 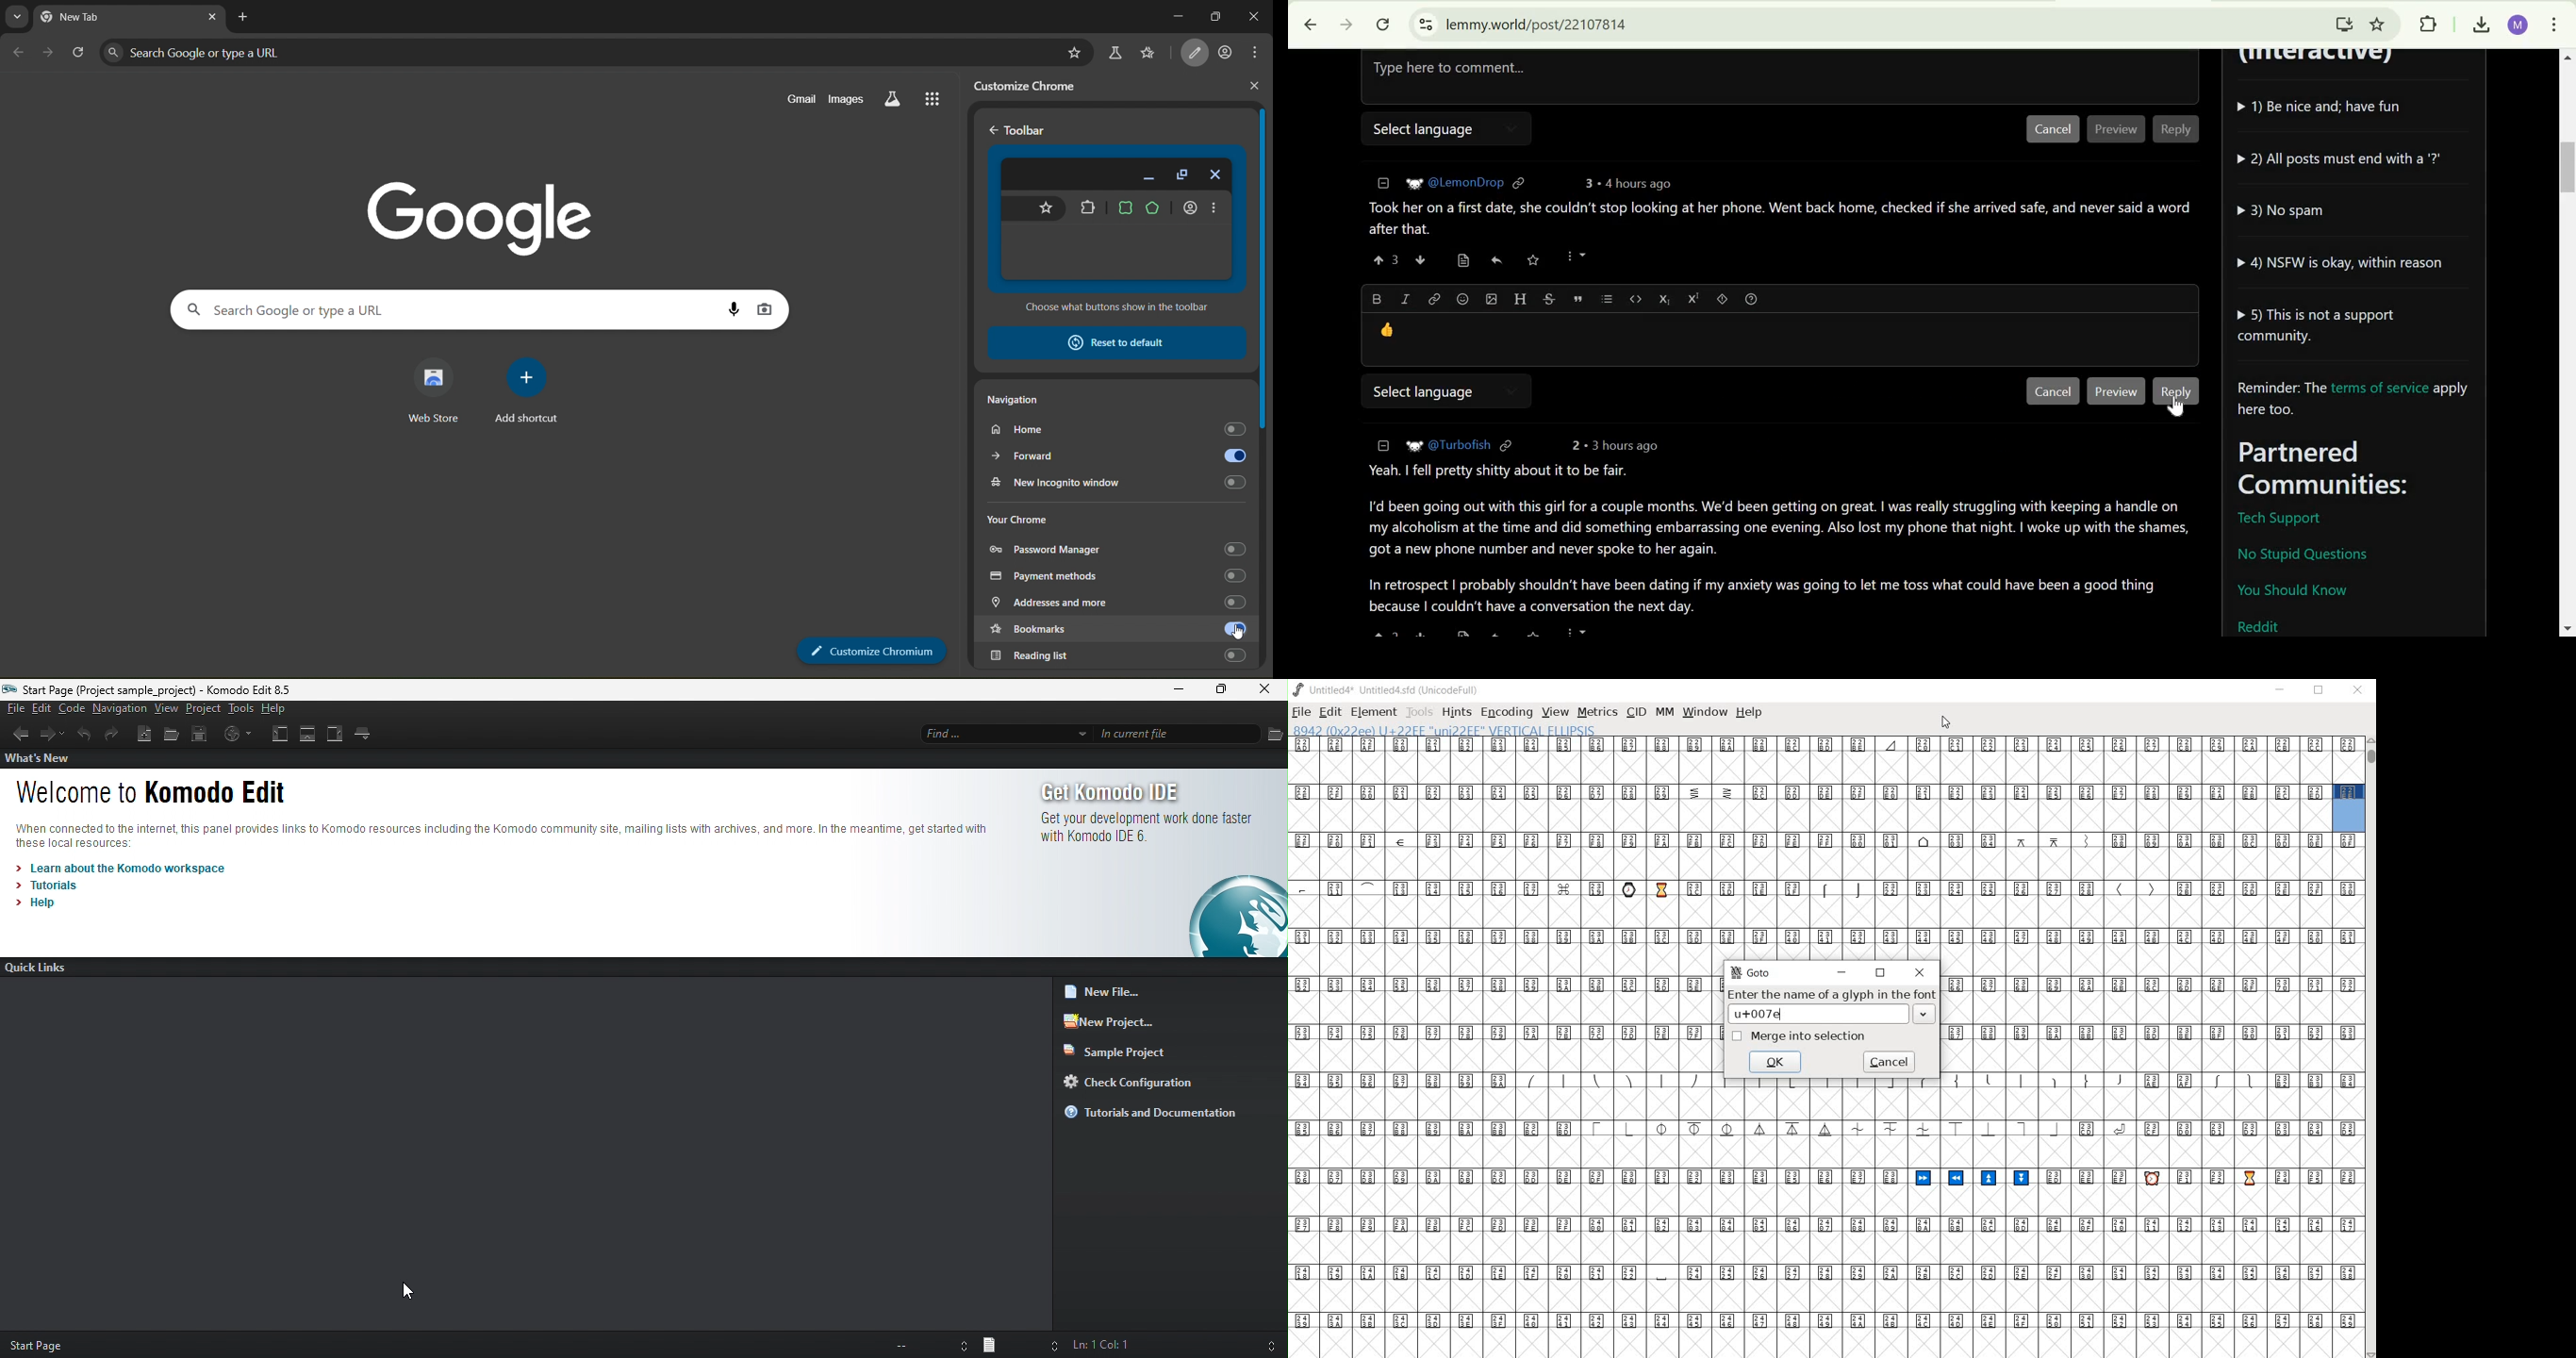 What do you see at coordinates (1492, 299) in the screenshot?
I see `Upload imafe` at bounding box center [1492, 299].